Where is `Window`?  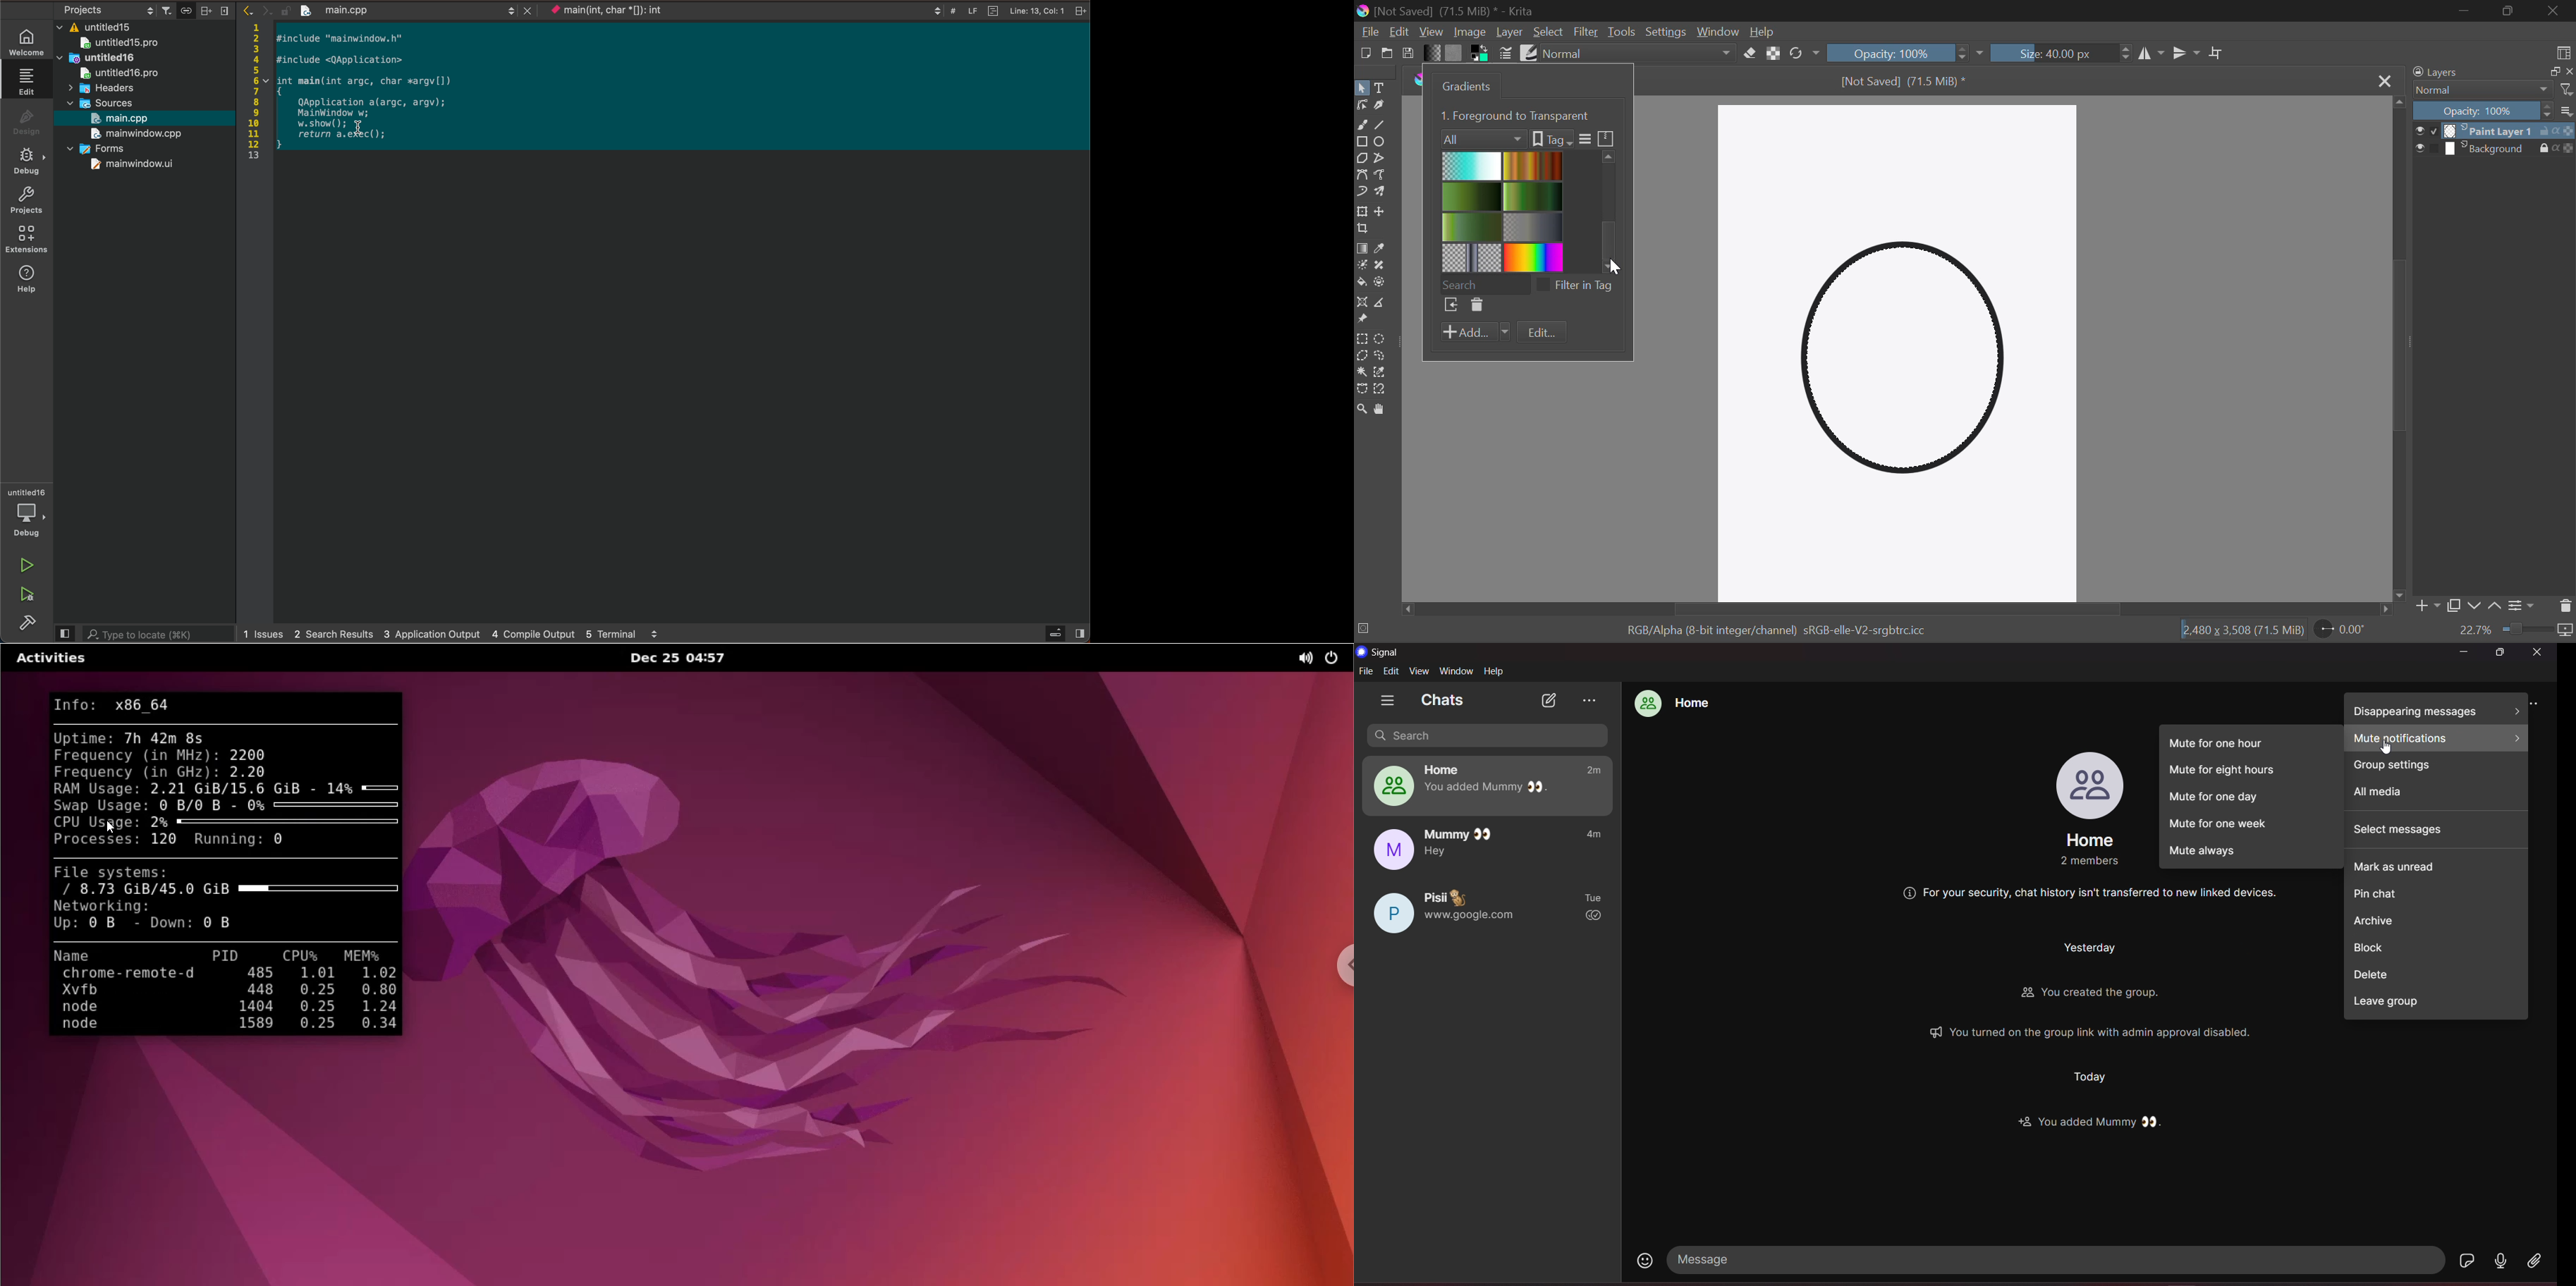
Window is located at coordinates (1719, 34).